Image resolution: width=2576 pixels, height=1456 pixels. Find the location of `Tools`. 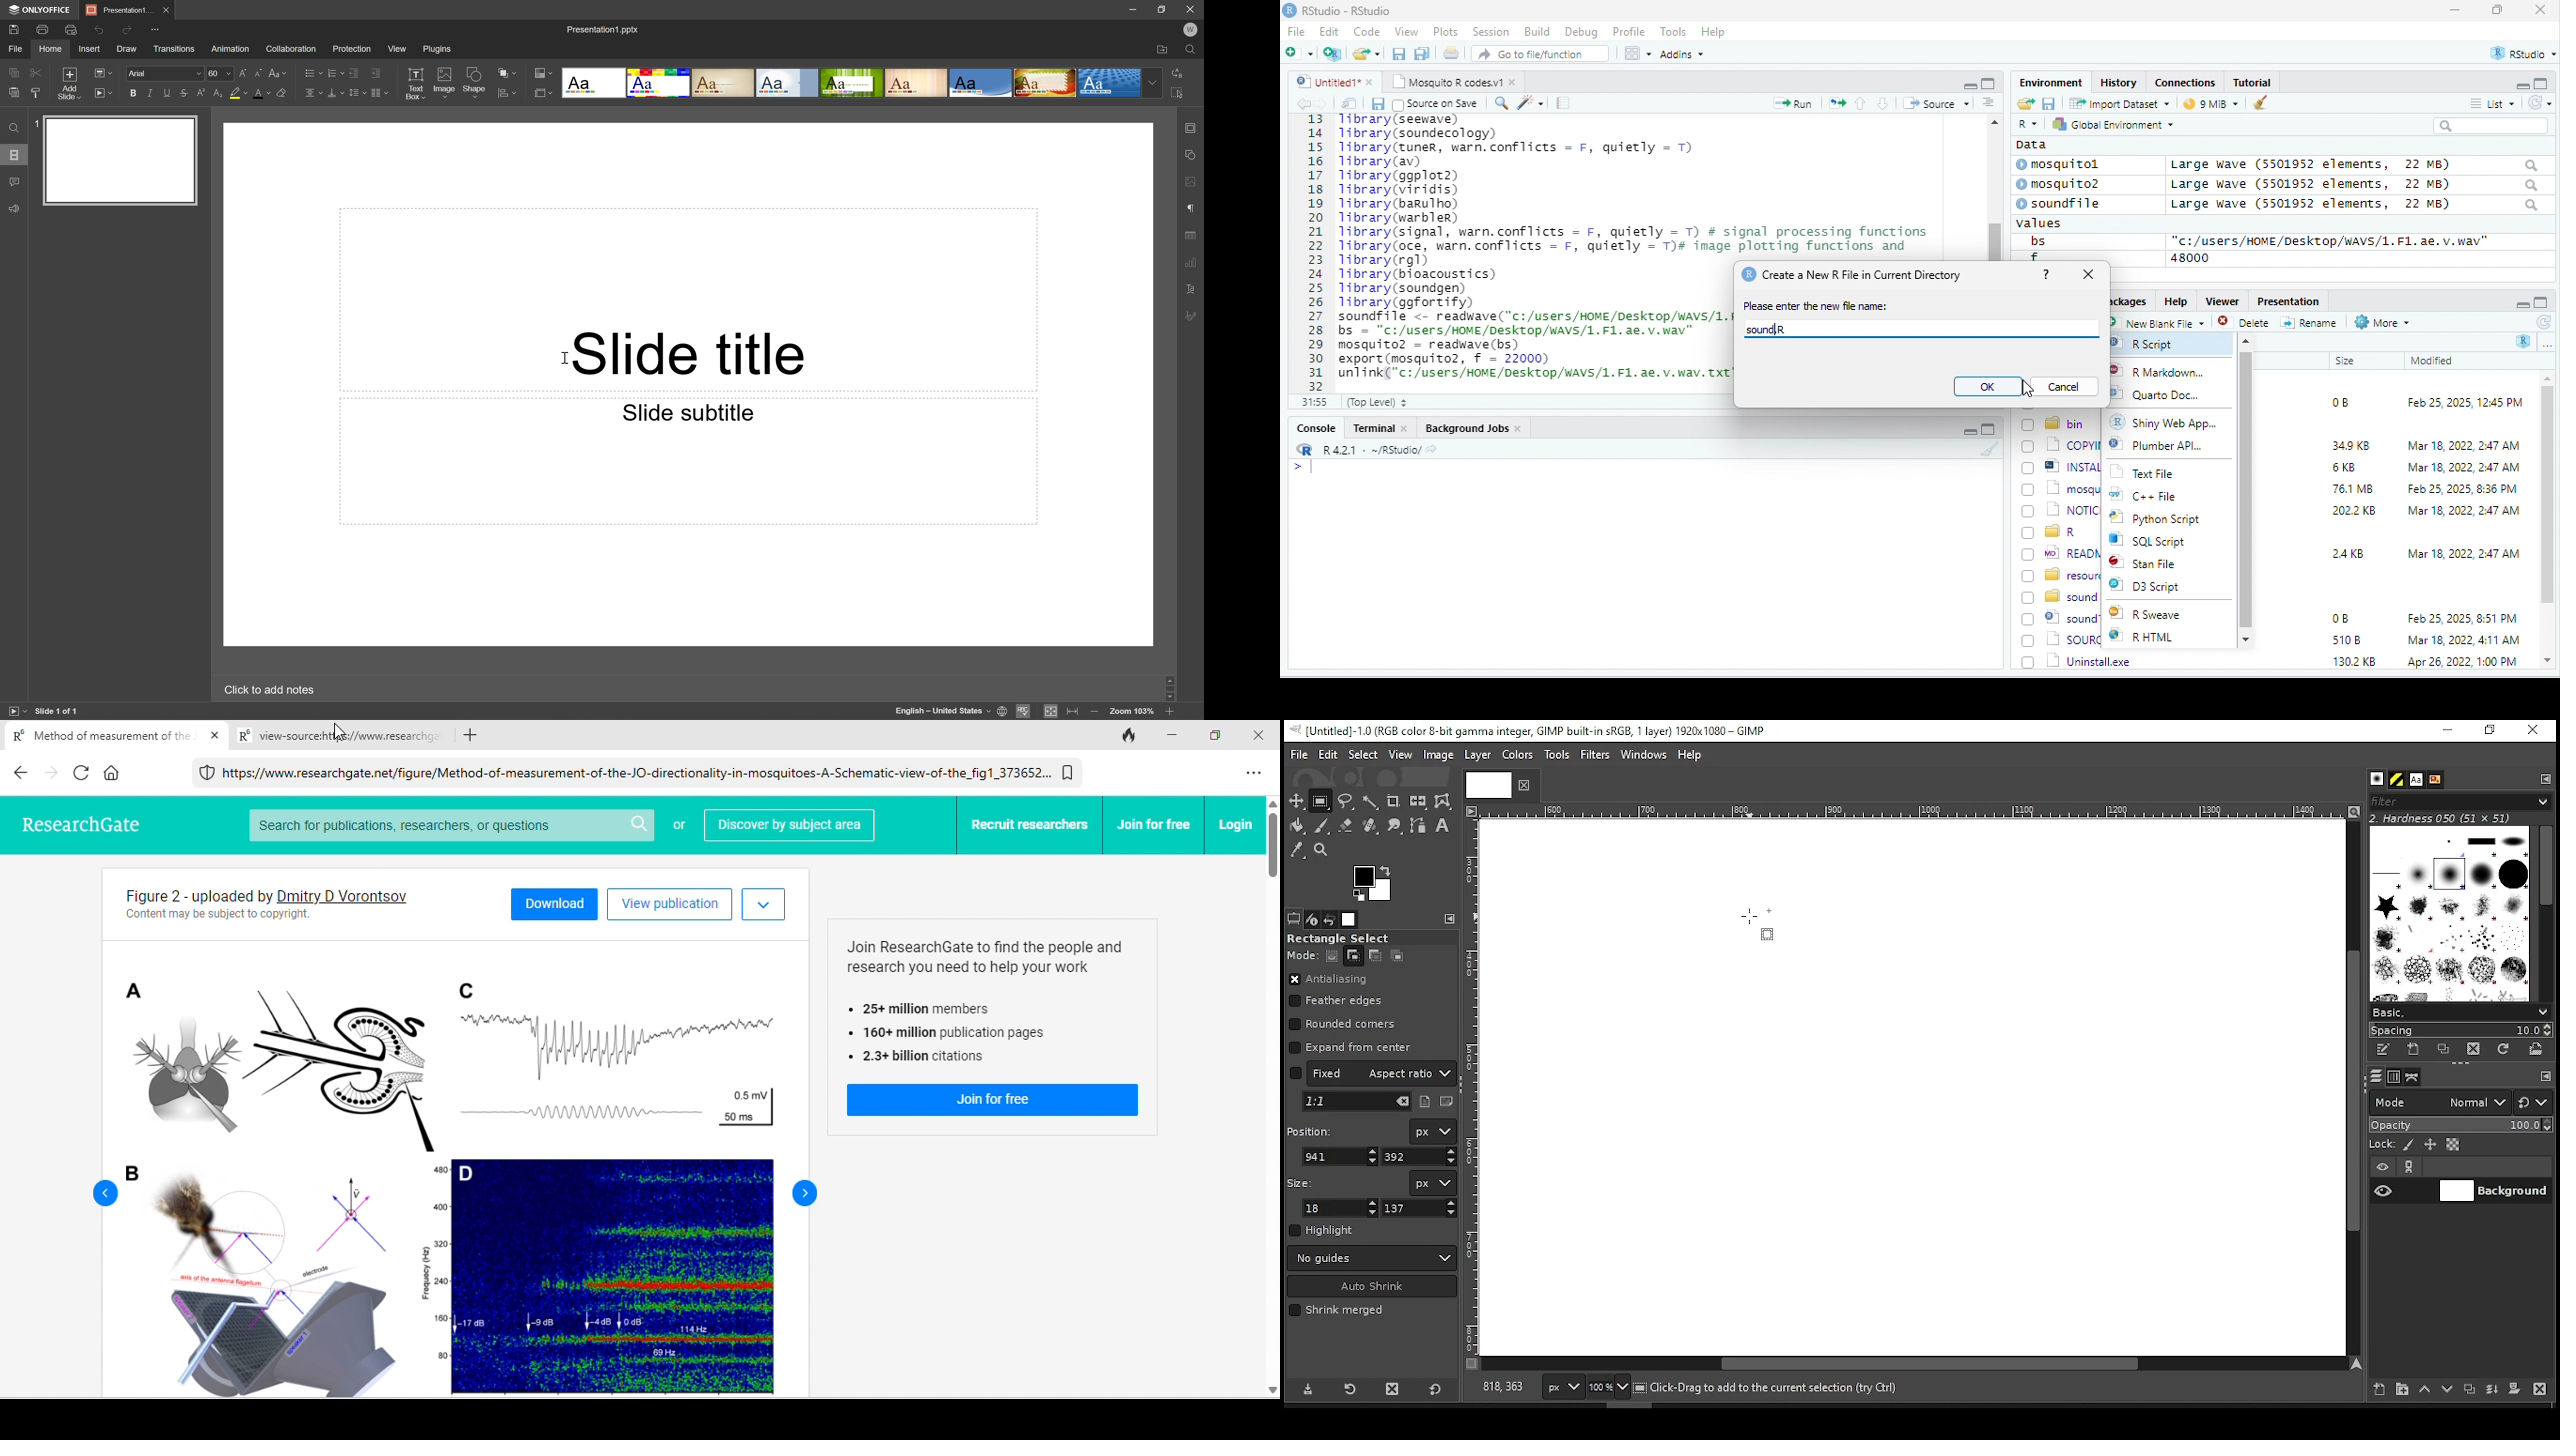

Tools is located at coordinates (1674, 31).